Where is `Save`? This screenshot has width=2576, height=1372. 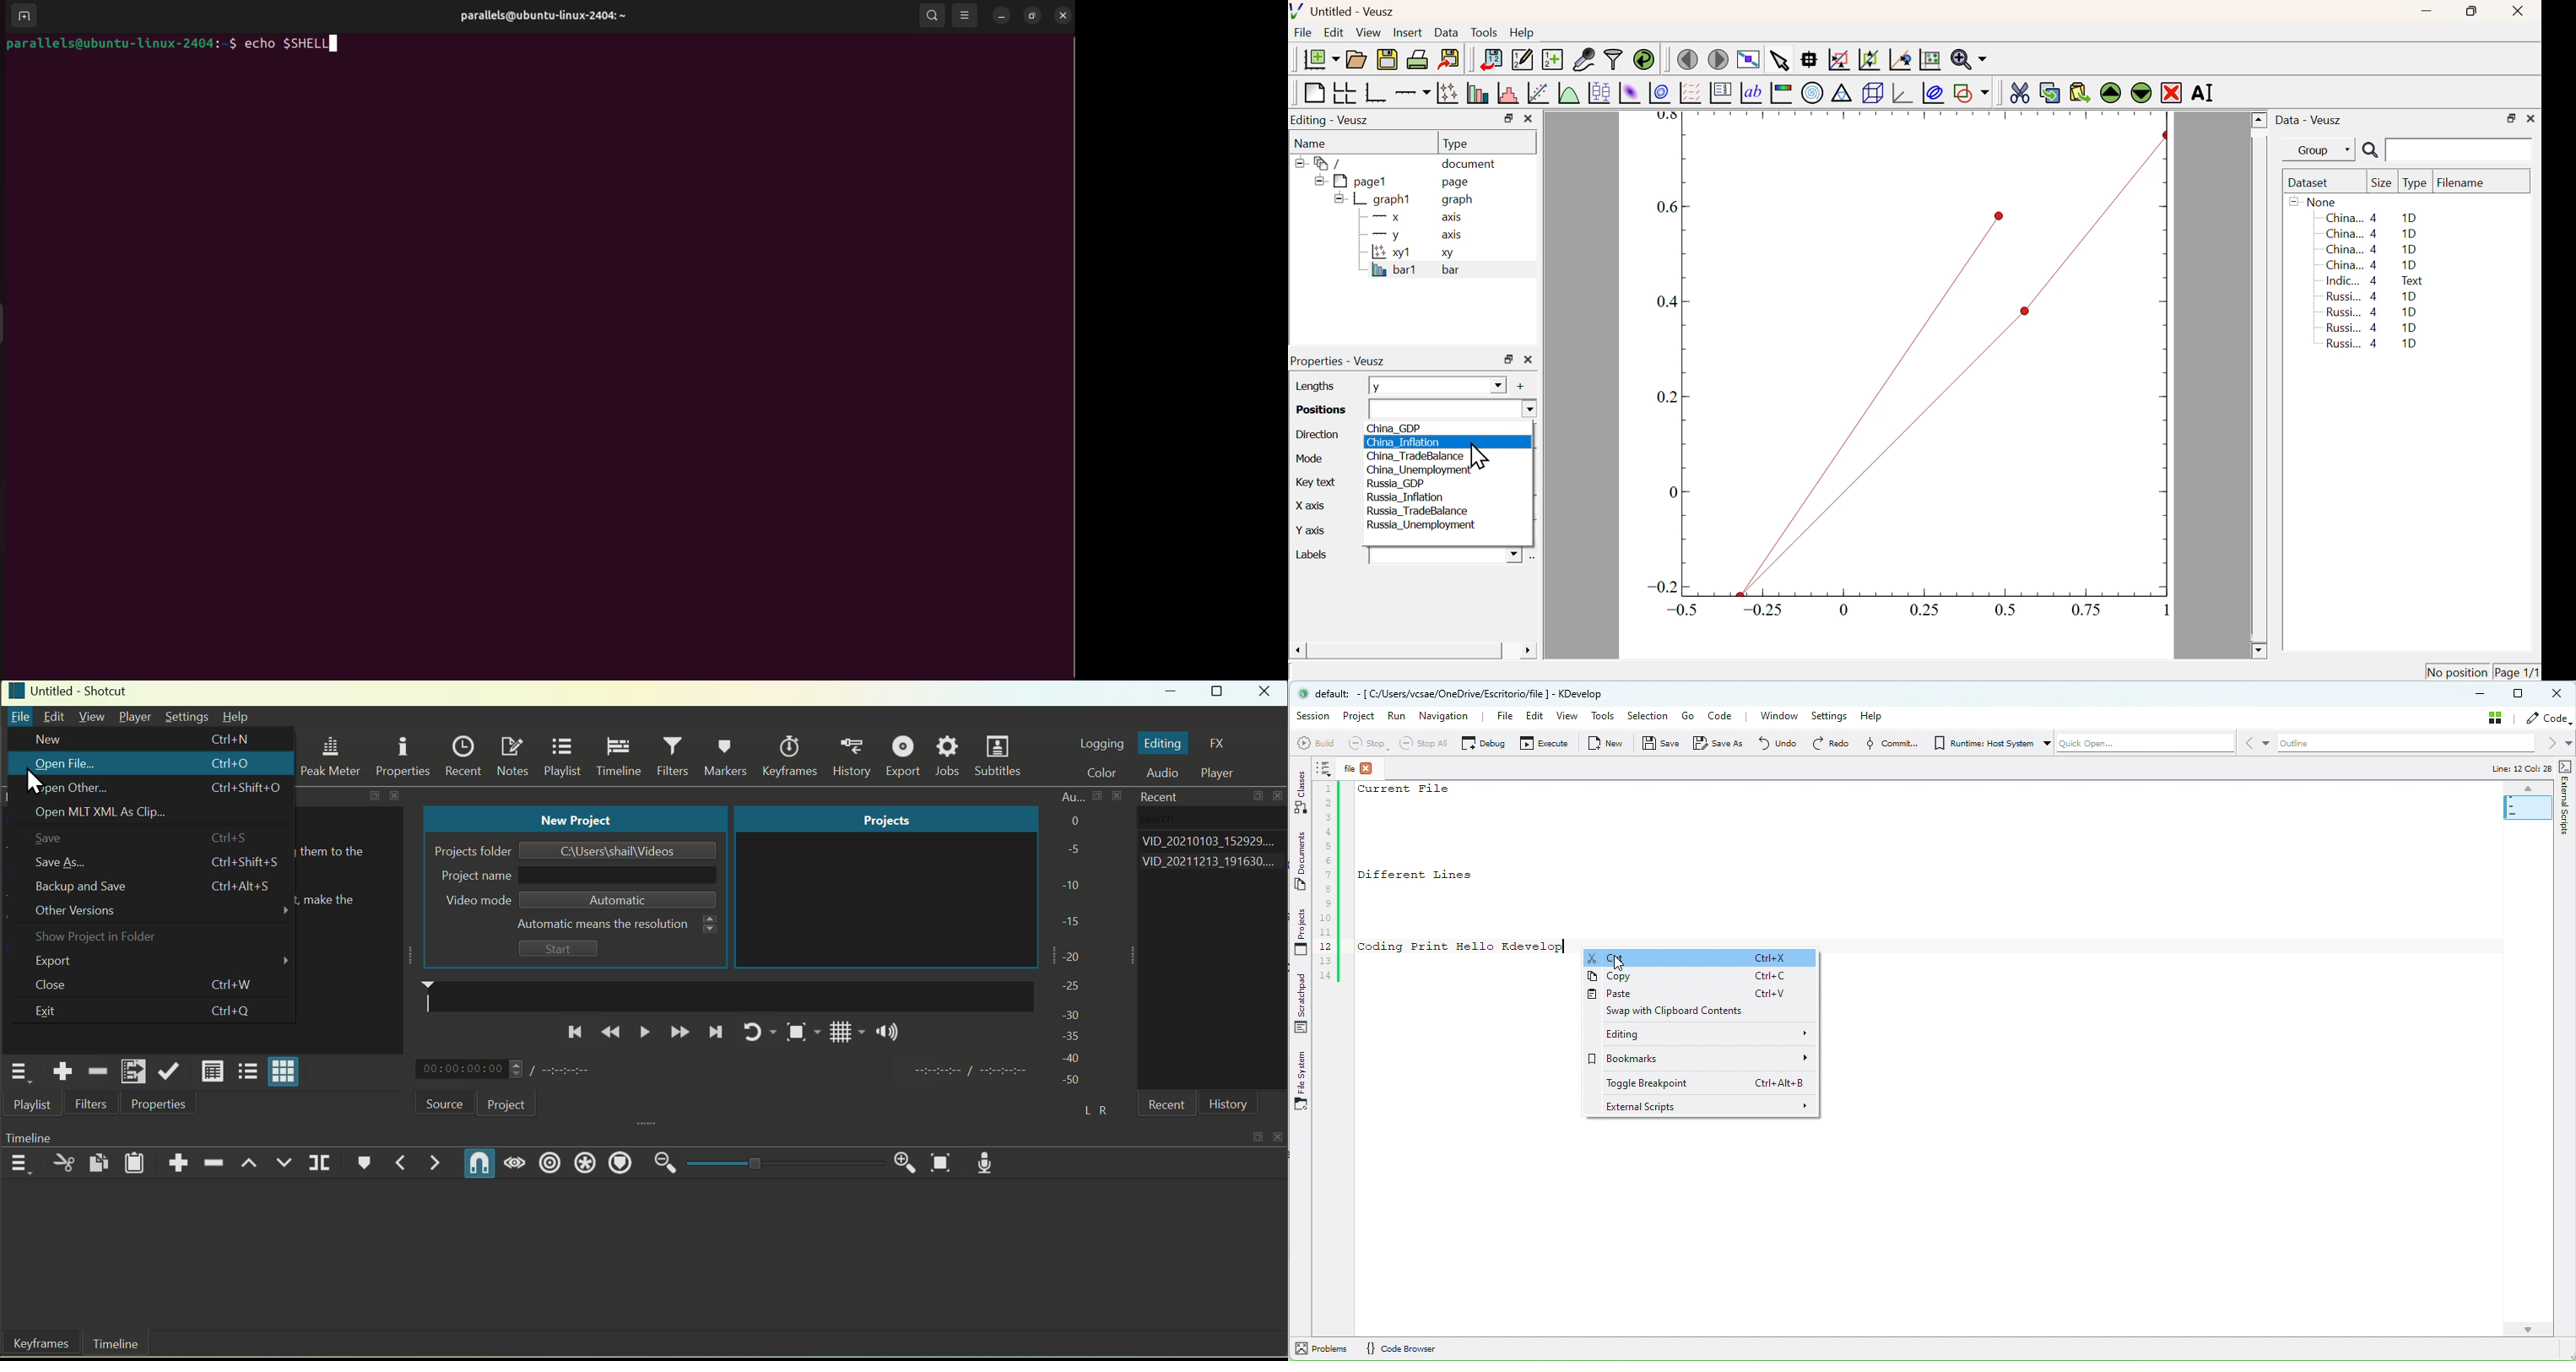
Save is located at coordinates (59, 839).